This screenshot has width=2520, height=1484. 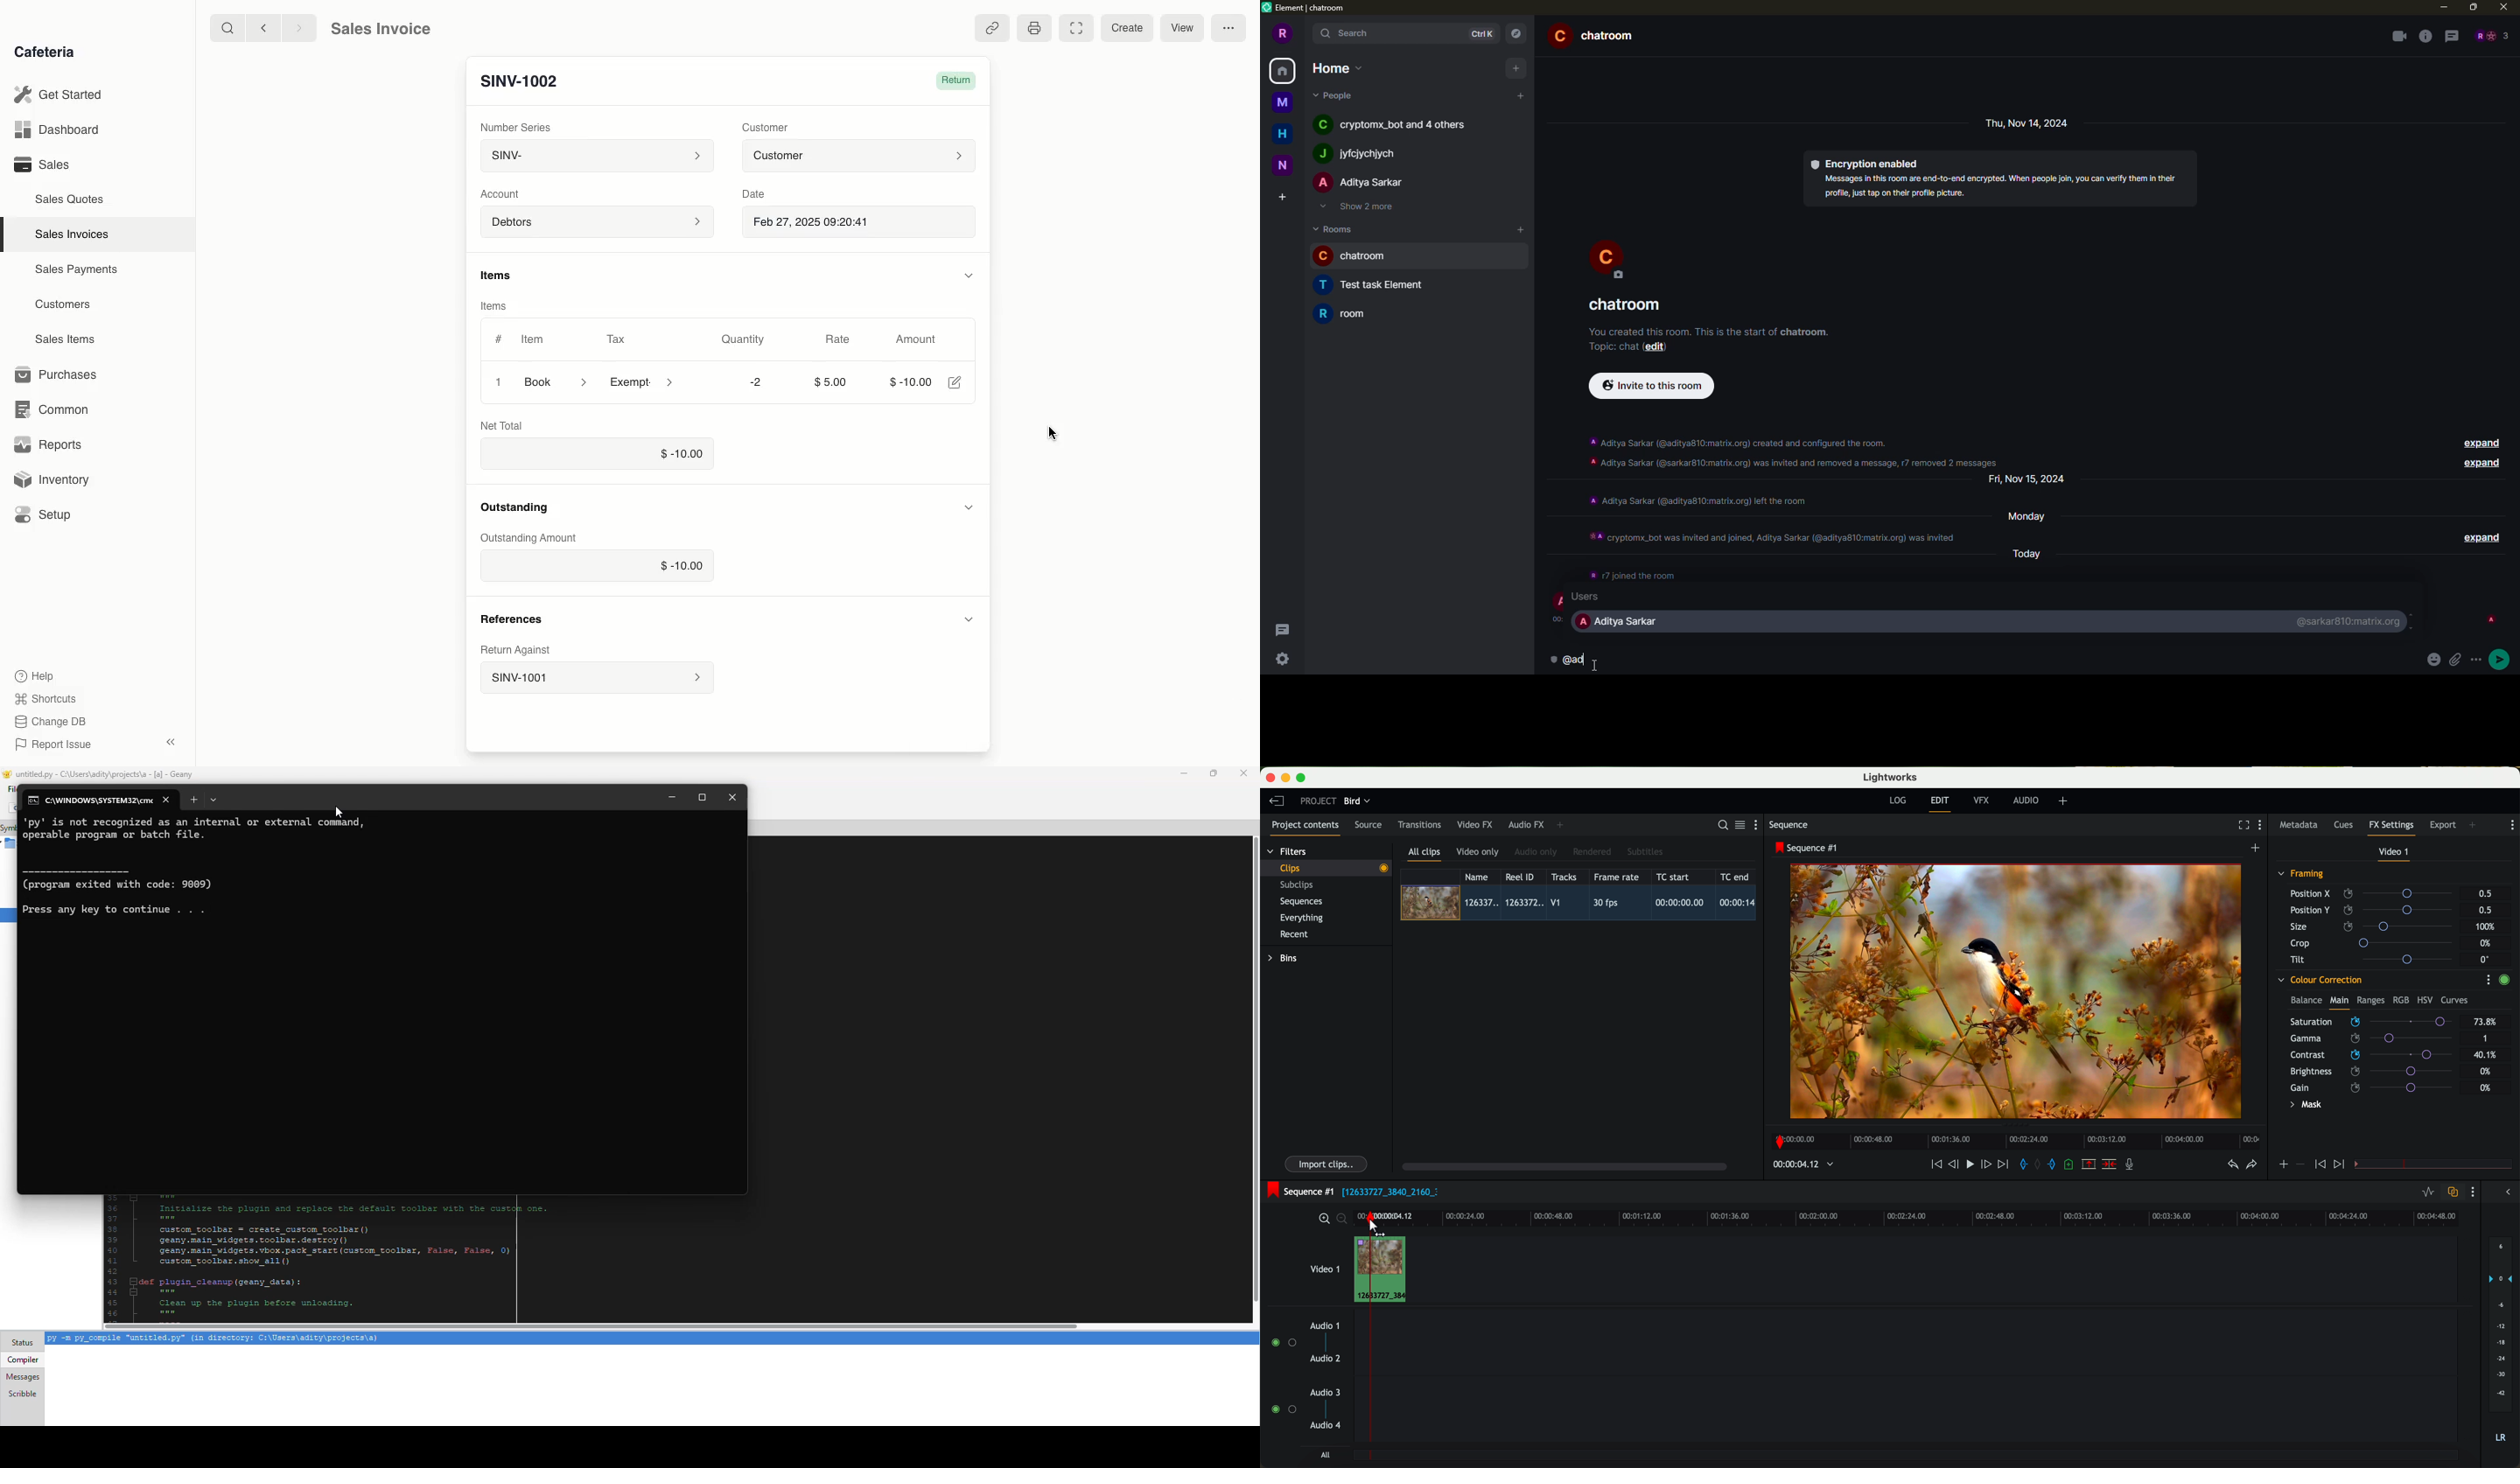 I want to click on create, so click(x=1124, y=29).